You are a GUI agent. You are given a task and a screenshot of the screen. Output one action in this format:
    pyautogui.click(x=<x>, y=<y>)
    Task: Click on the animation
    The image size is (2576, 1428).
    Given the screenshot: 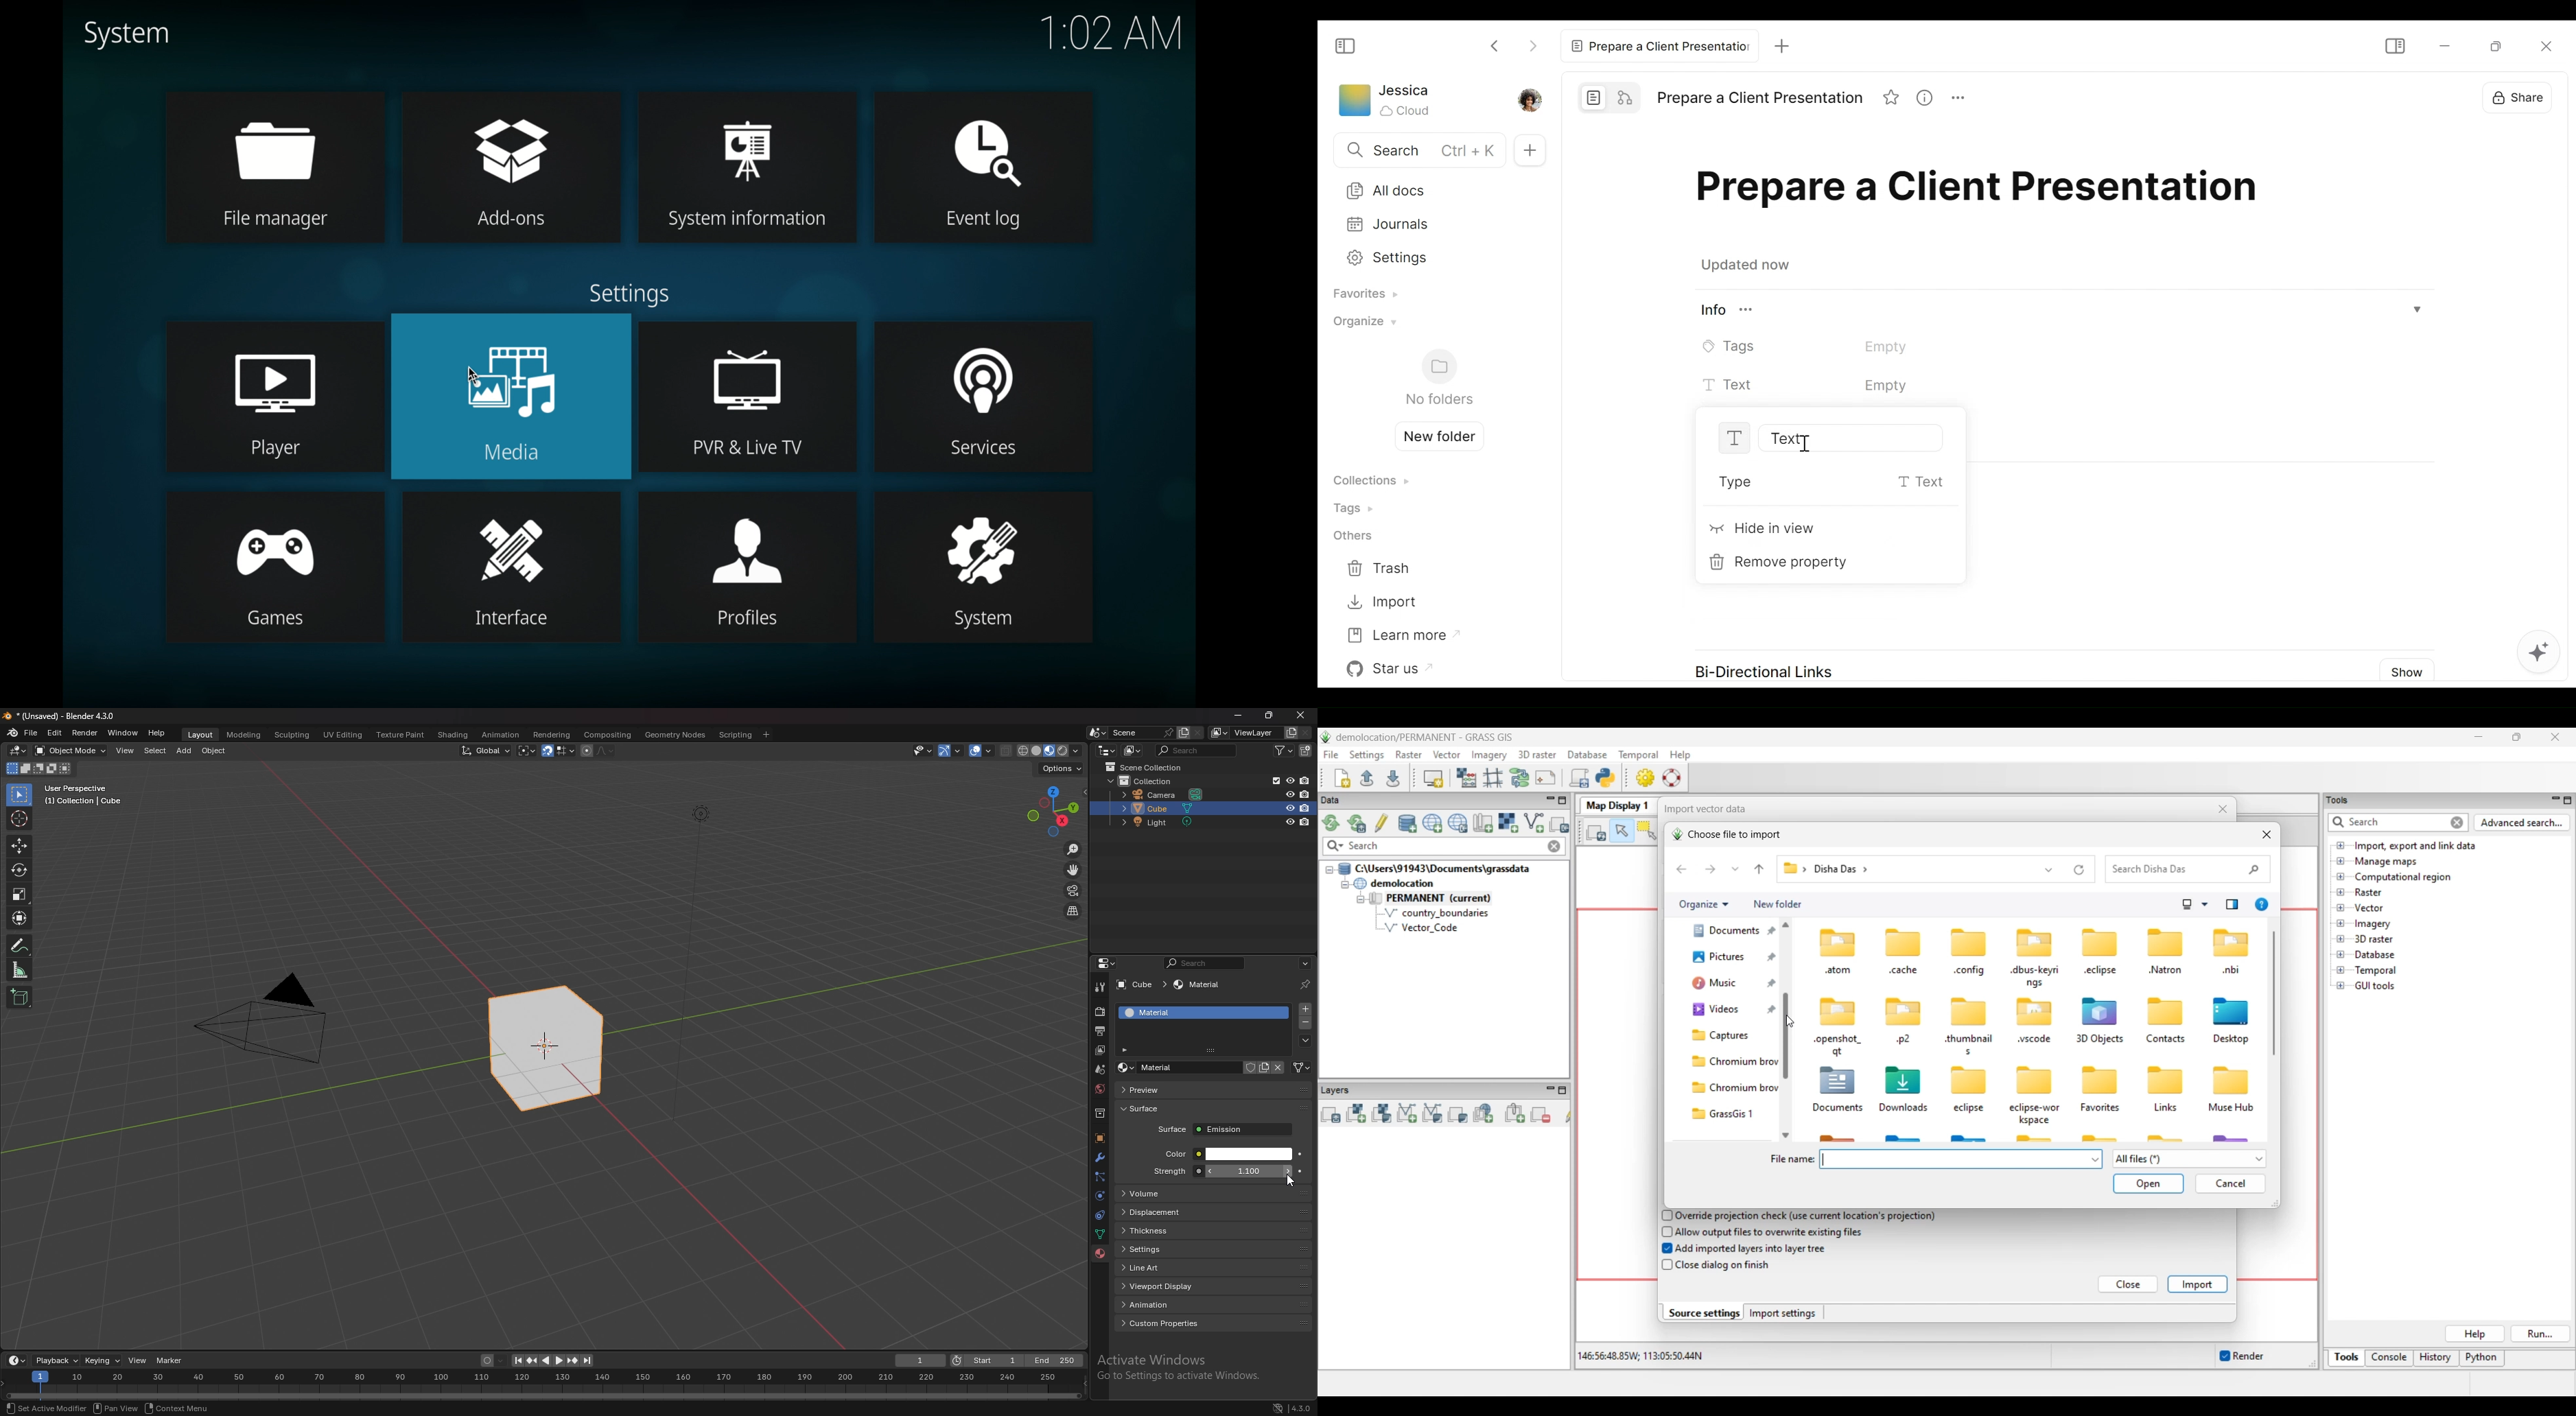 What is the action you would take?
    pyautogui.click(x=1215, y=1305)
    